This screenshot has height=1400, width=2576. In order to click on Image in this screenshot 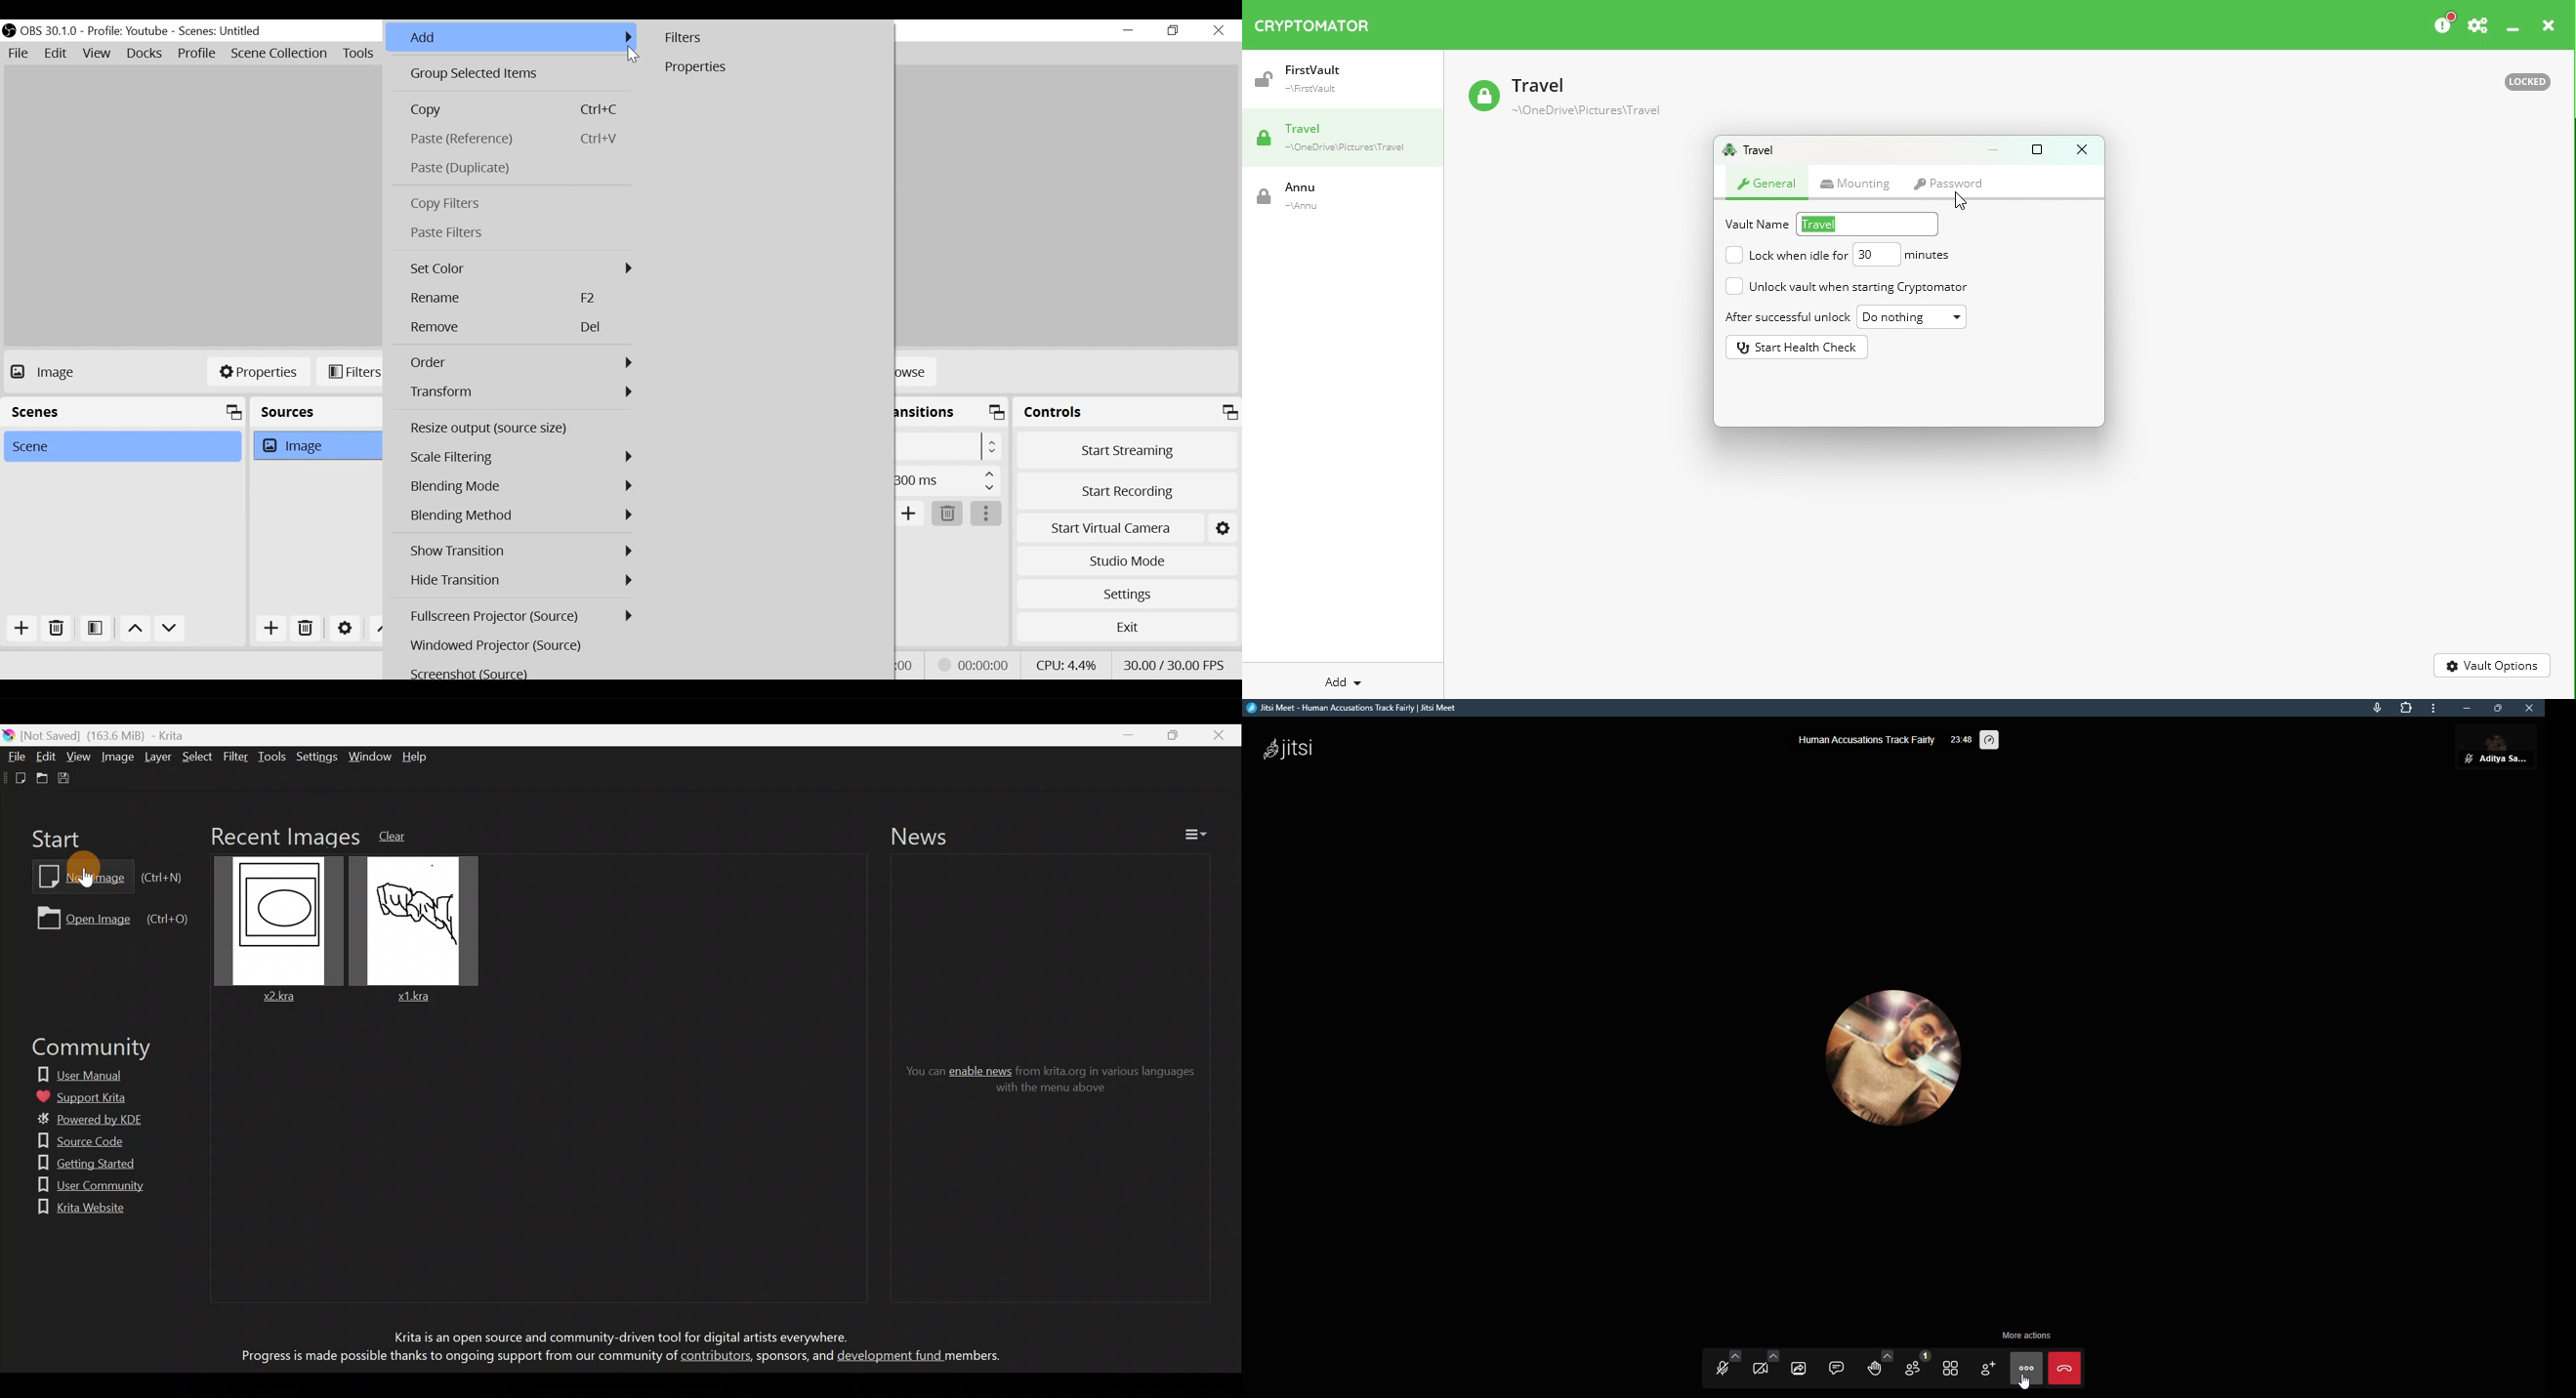, I will do `click(298, 453)`.